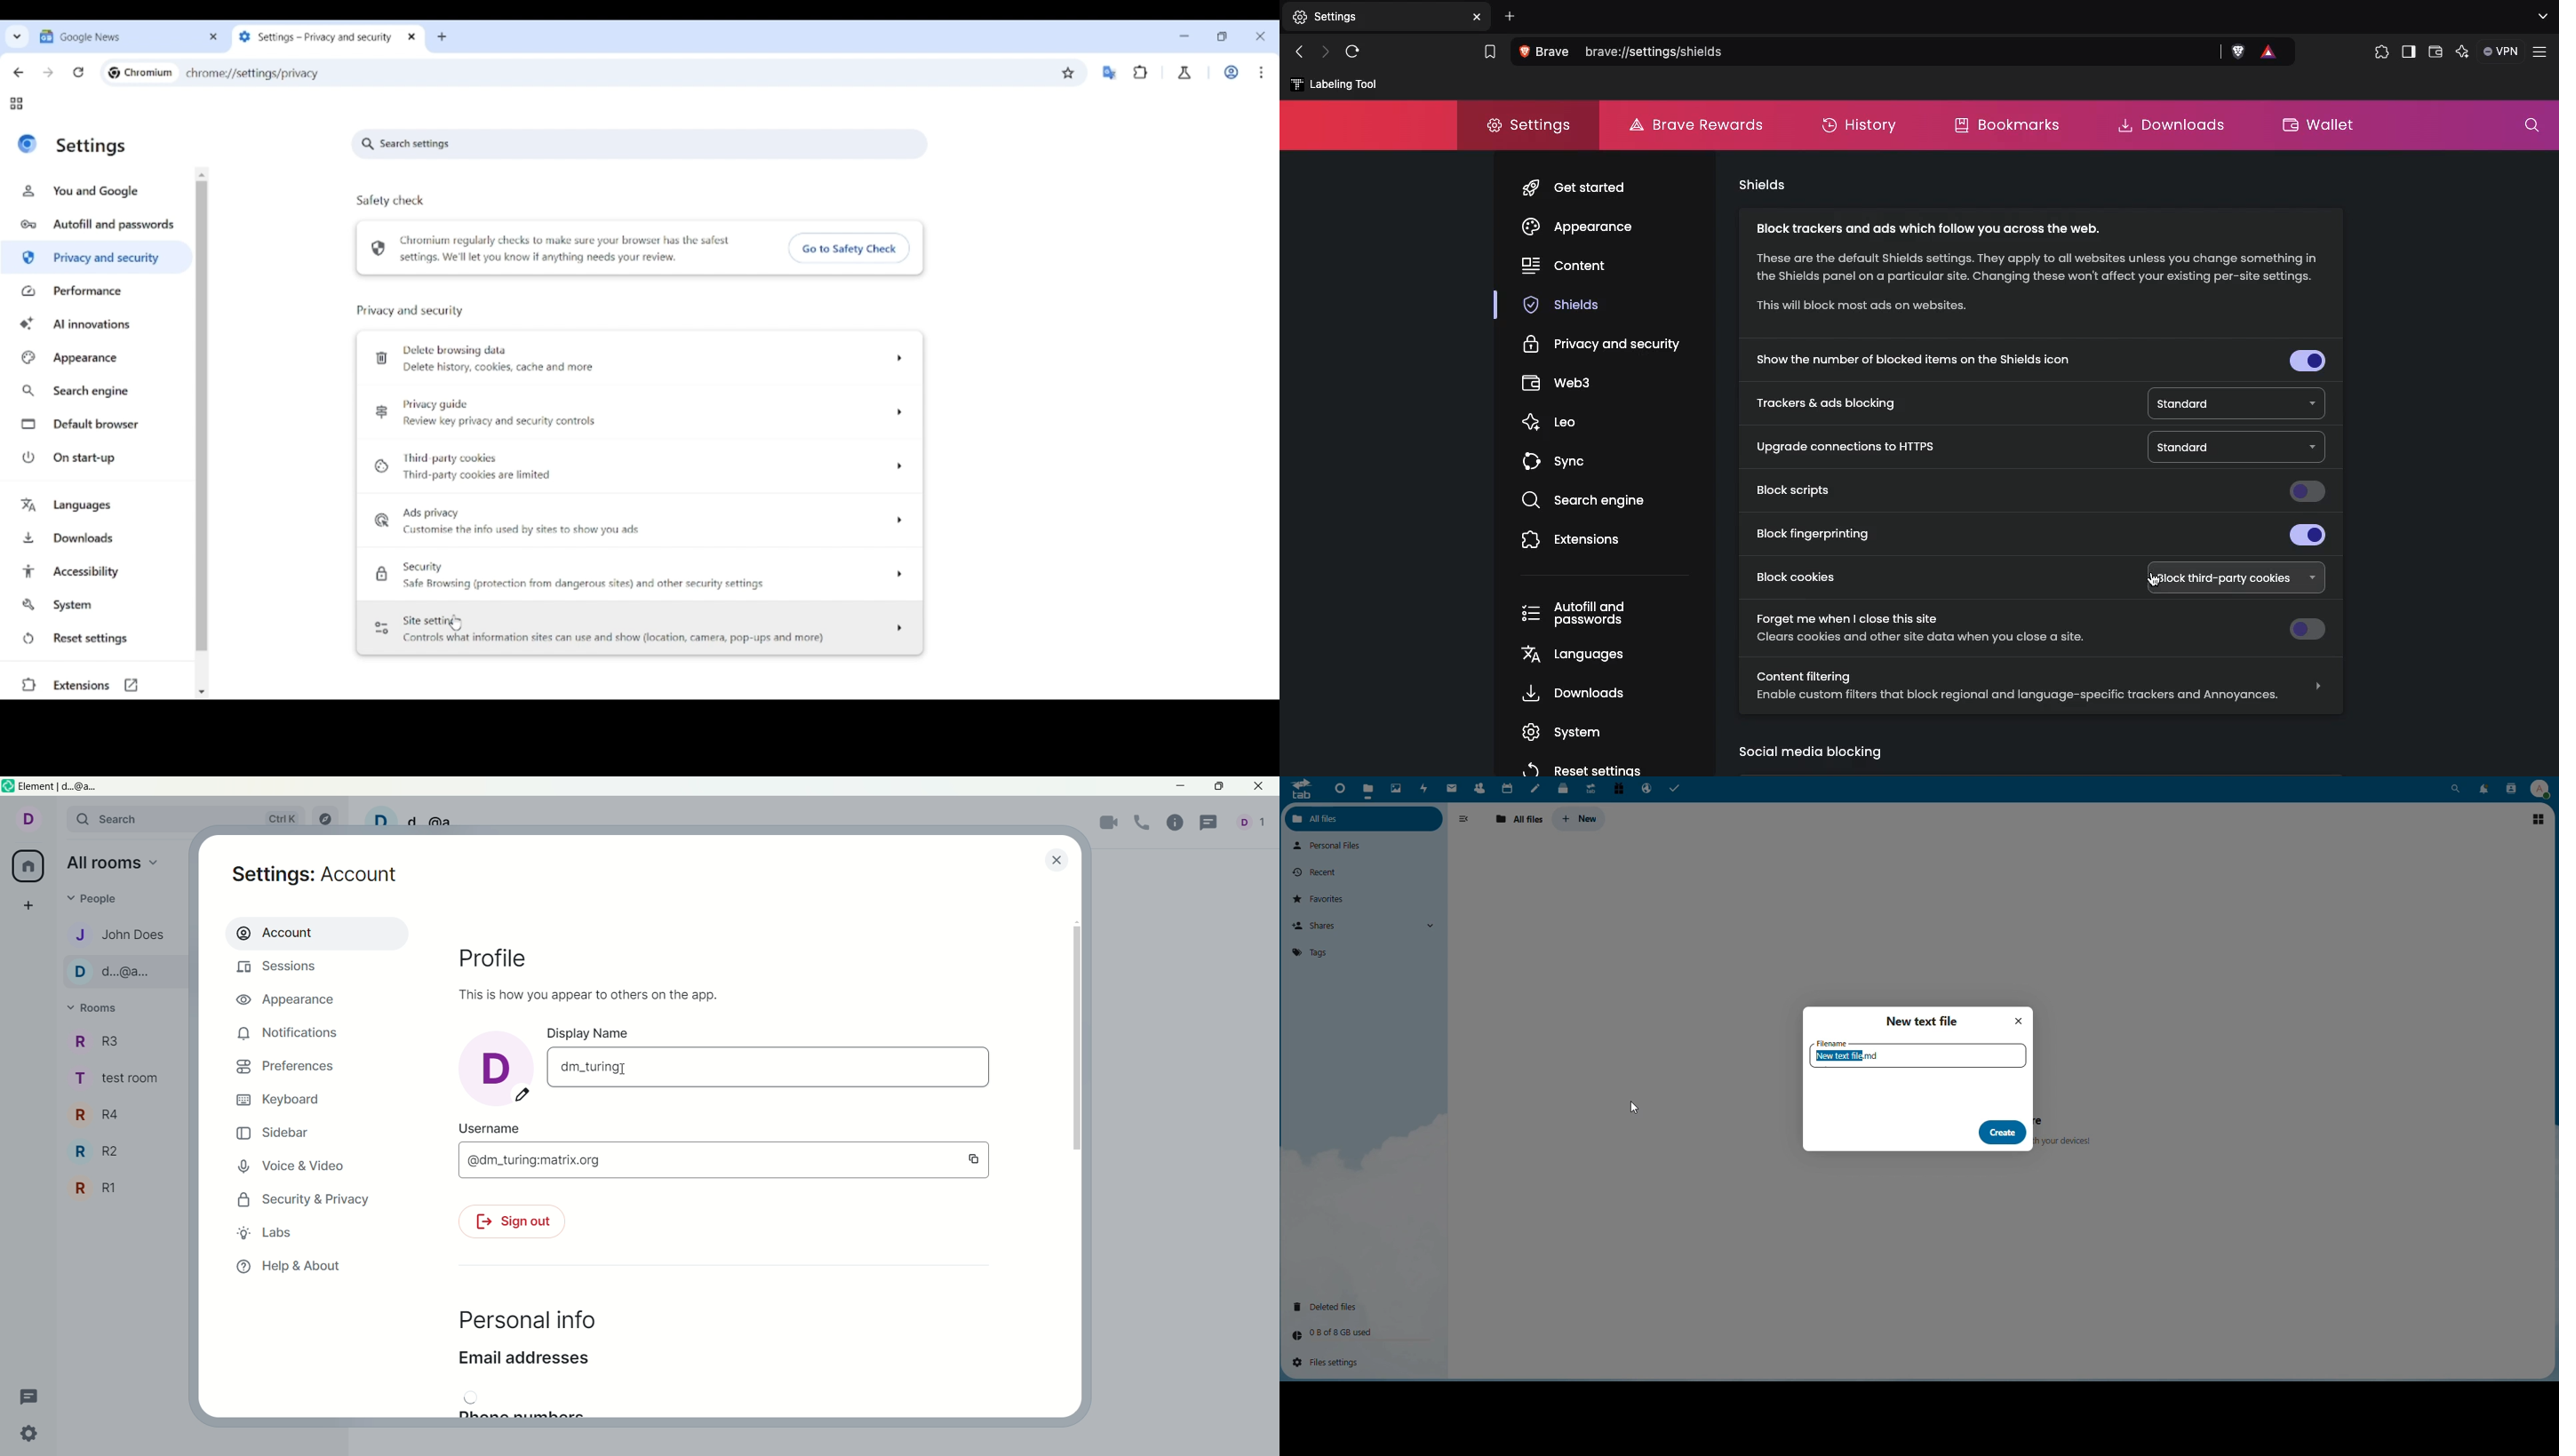 Image resolution: width=2576 pixels, height=1456 pixels. I want to click on room info, so click(1179, 822).